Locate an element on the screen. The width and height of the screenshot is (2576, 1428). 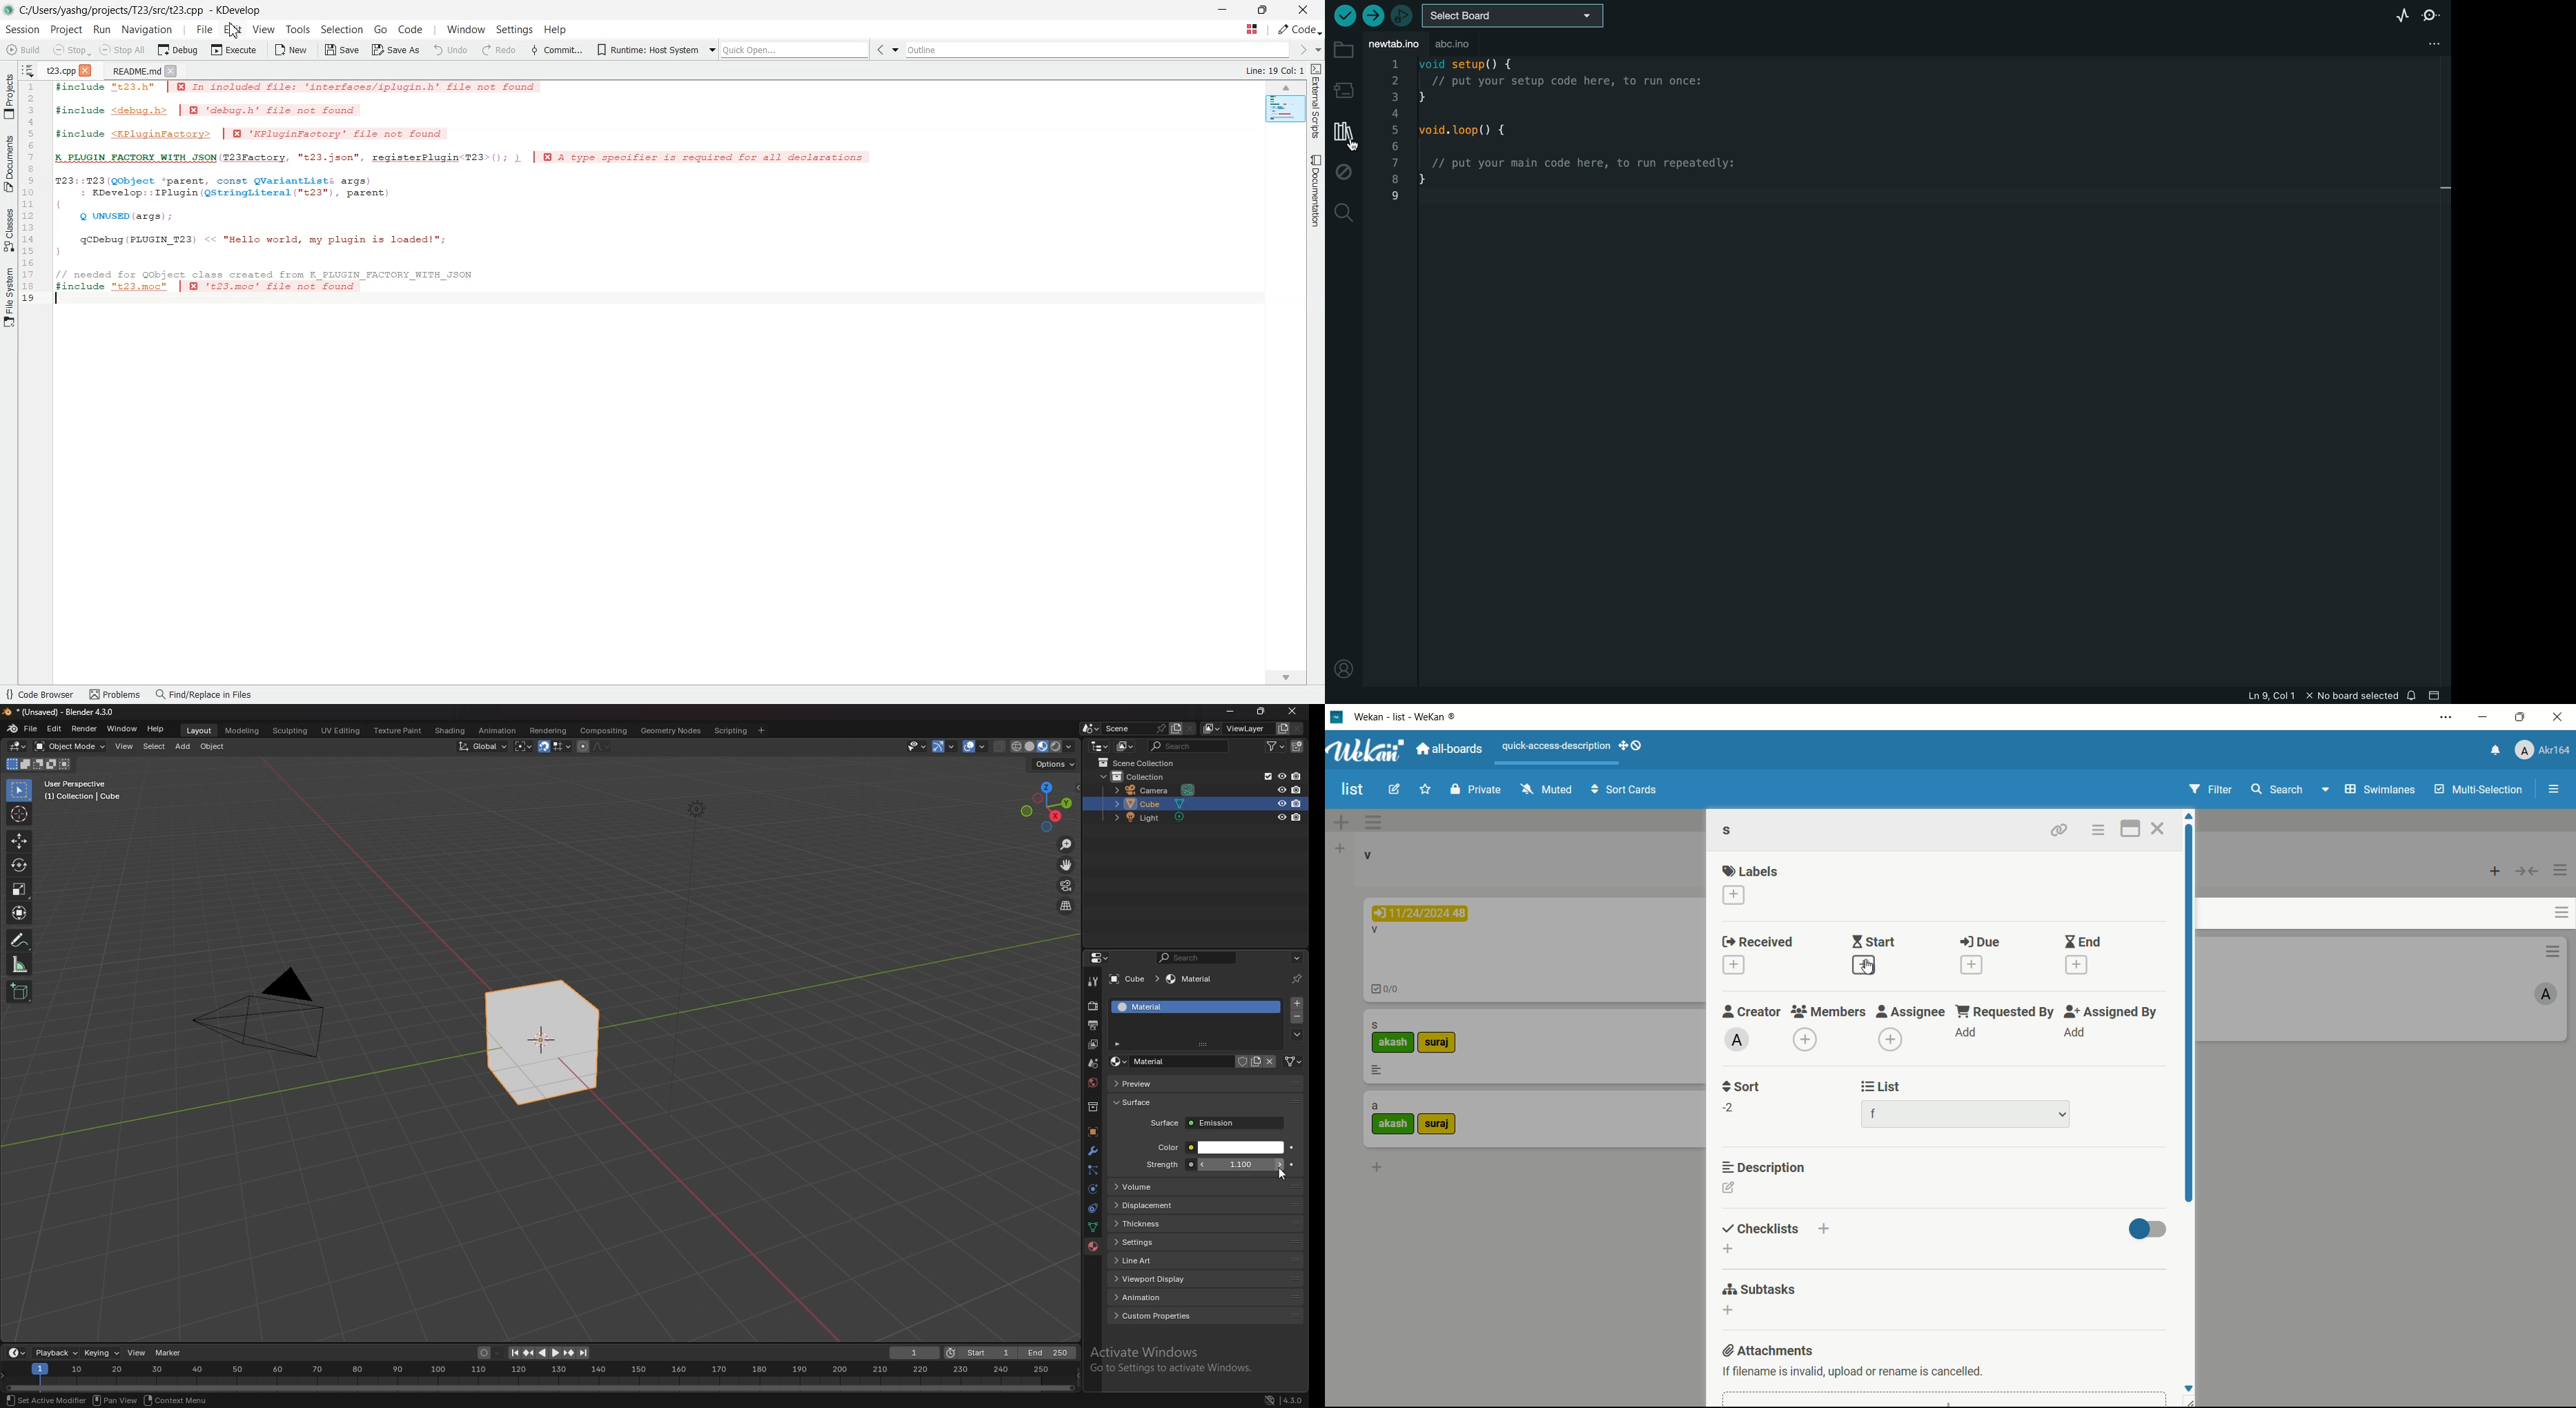
hide in viewport is located at coordinates (1282, 789).